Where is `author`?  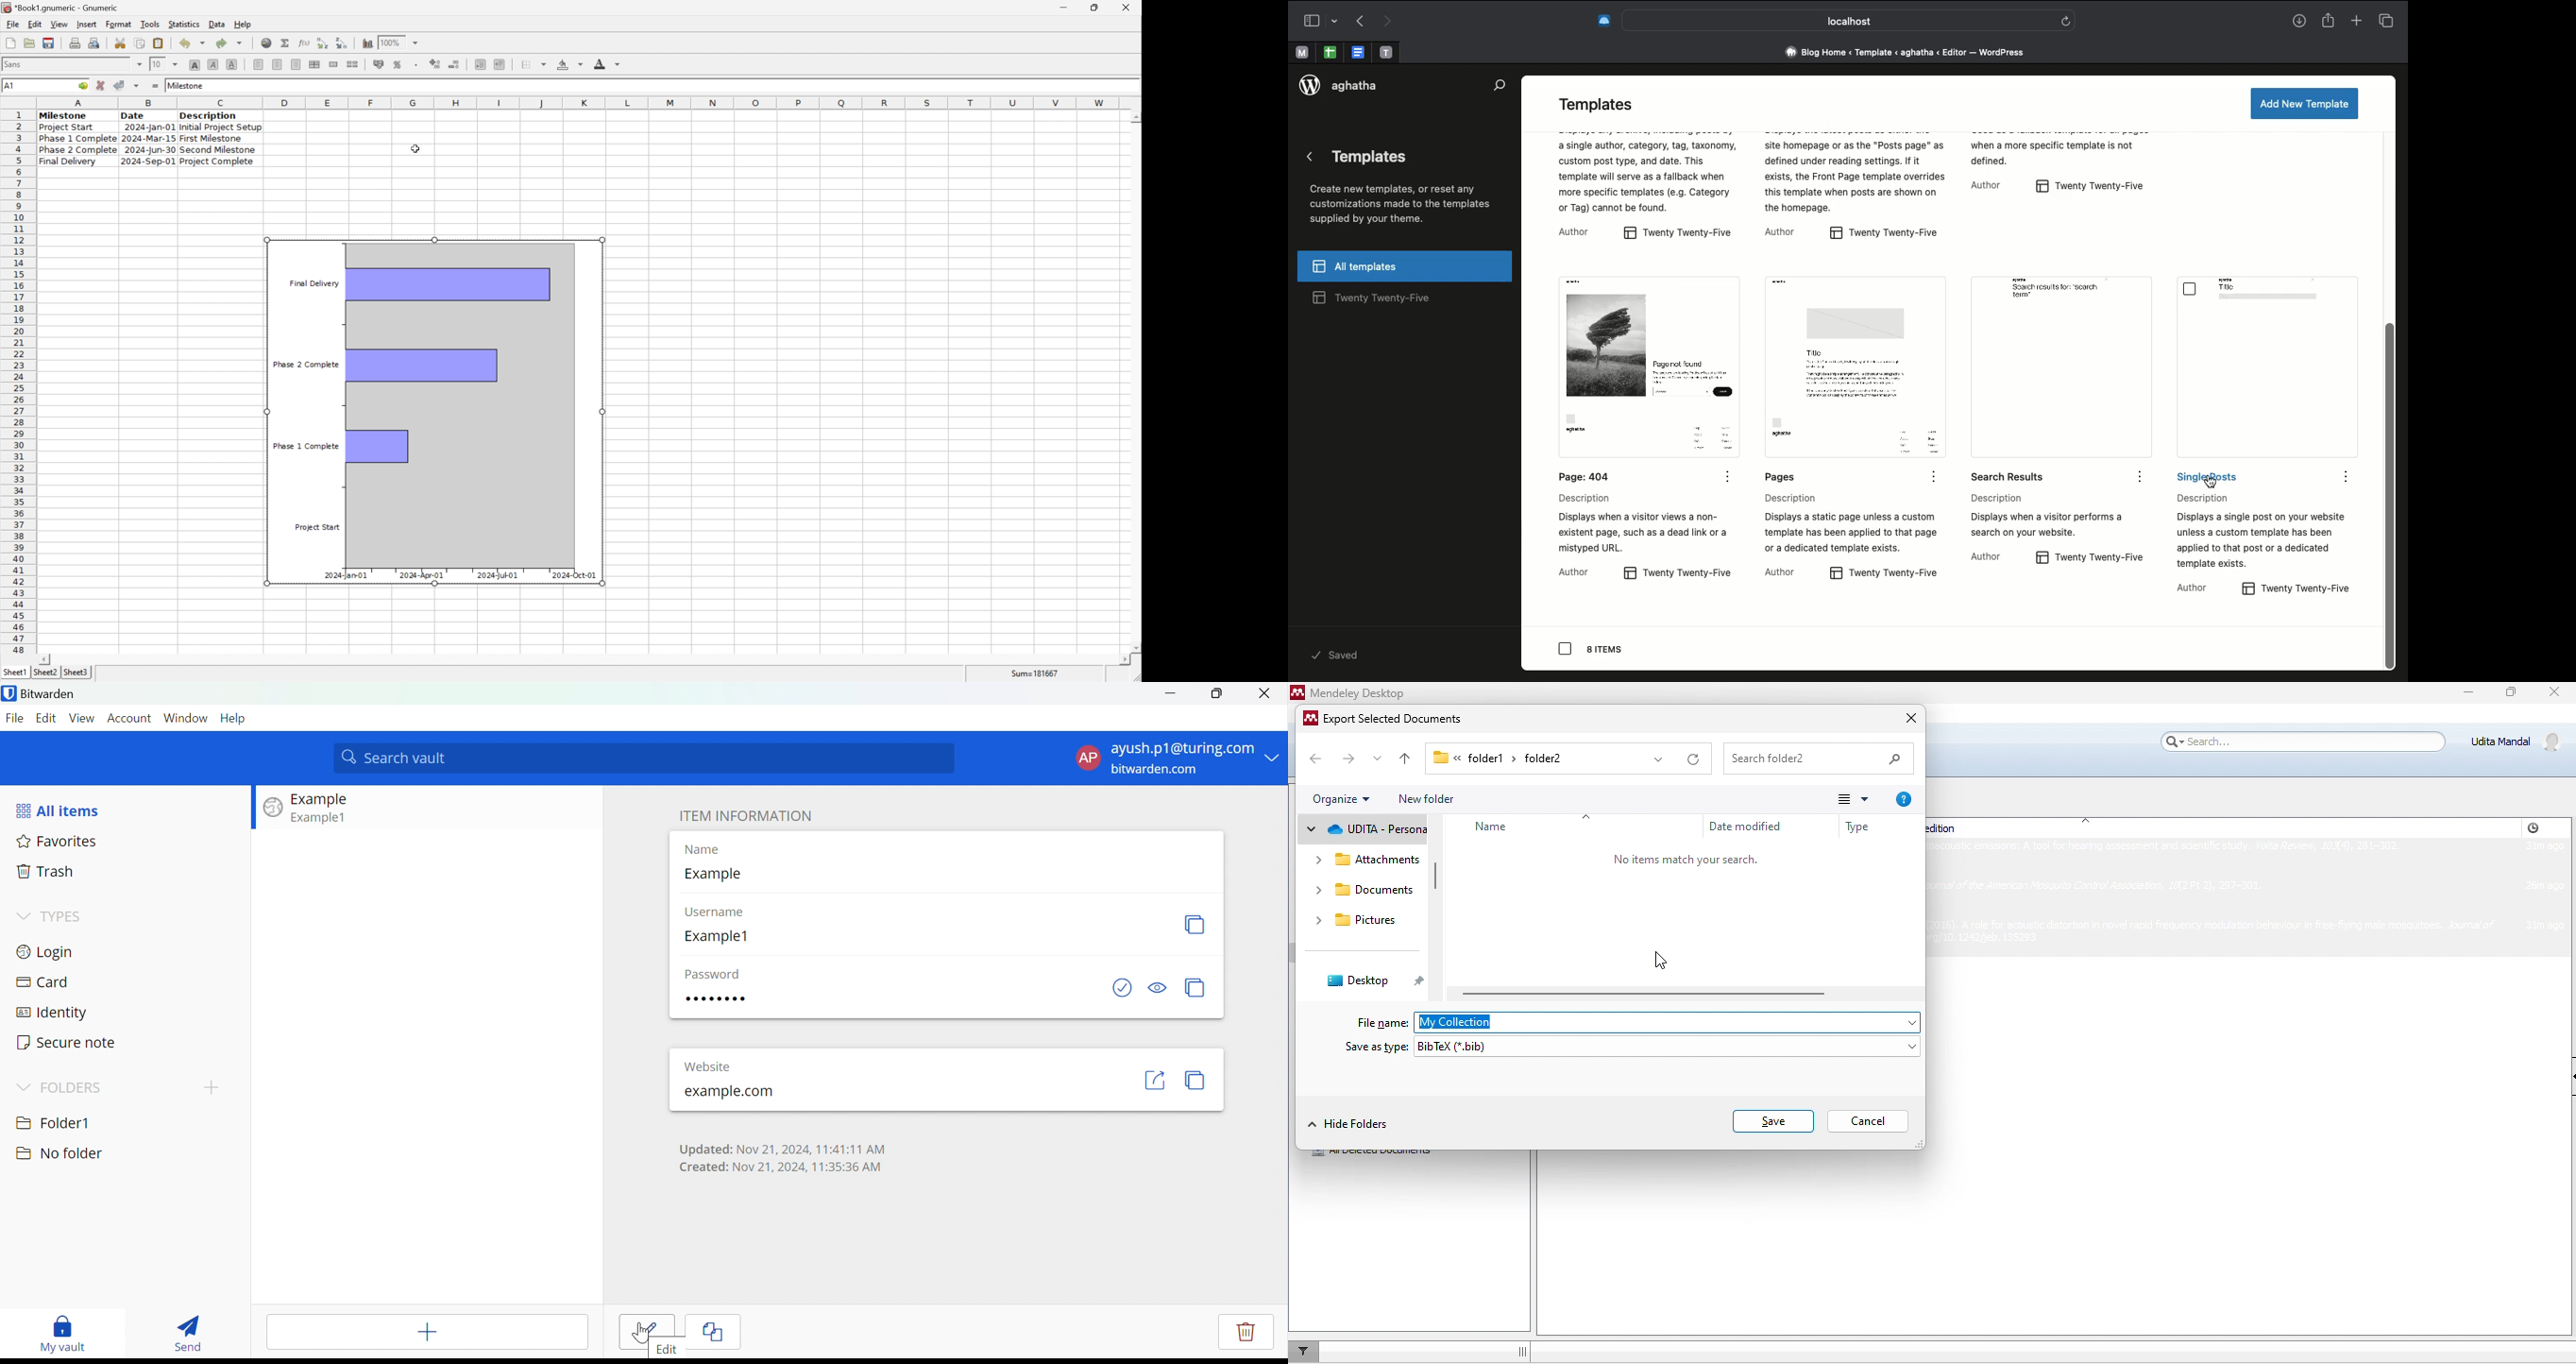
author is located at coordinates (1992, 187).